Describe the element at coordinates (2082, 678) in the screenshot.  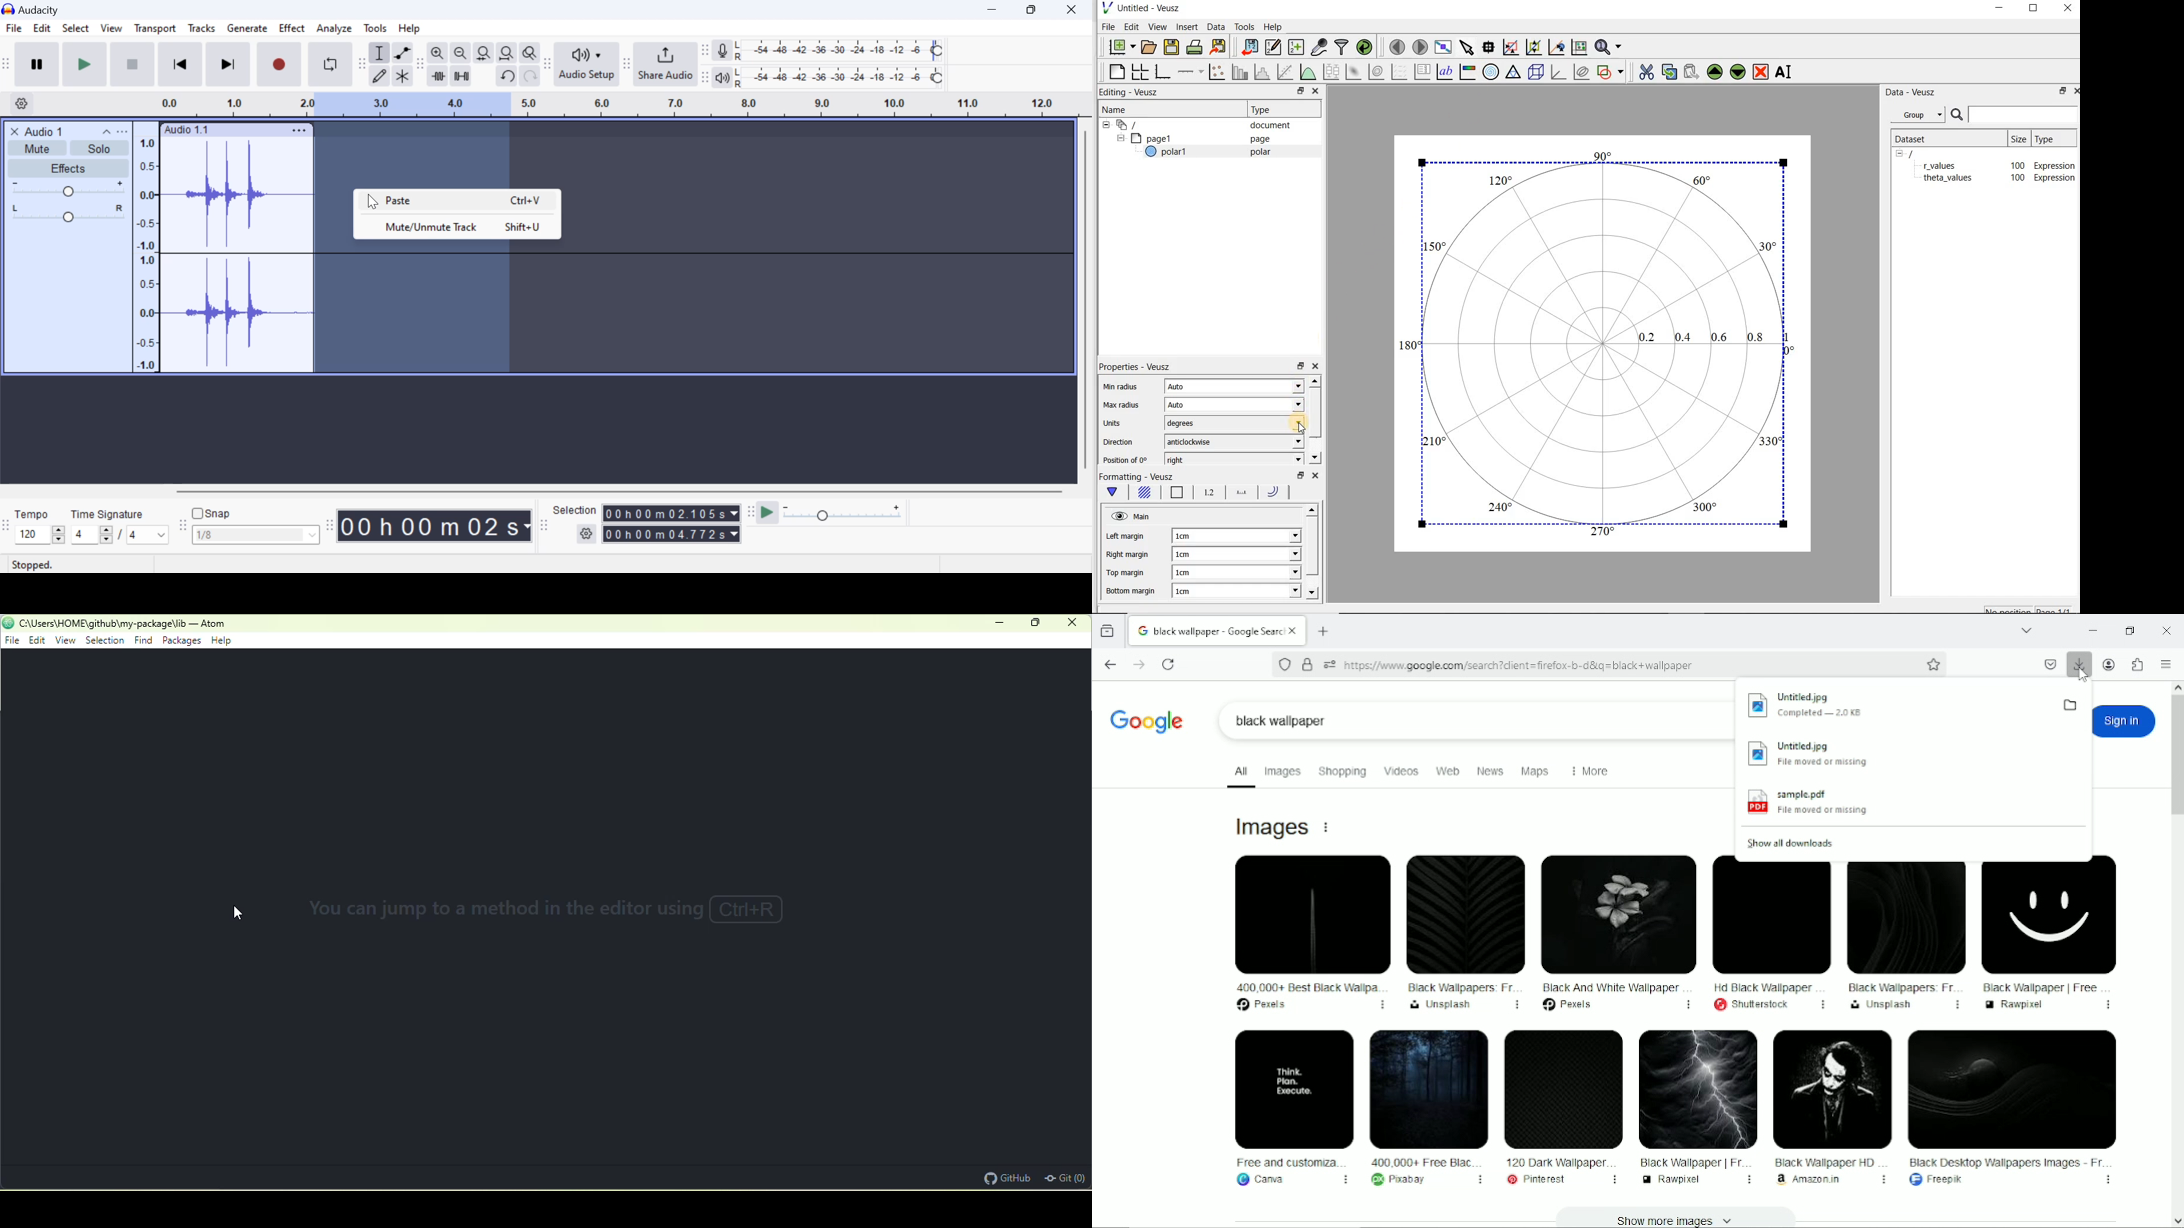
I see `Cursor` at that location.